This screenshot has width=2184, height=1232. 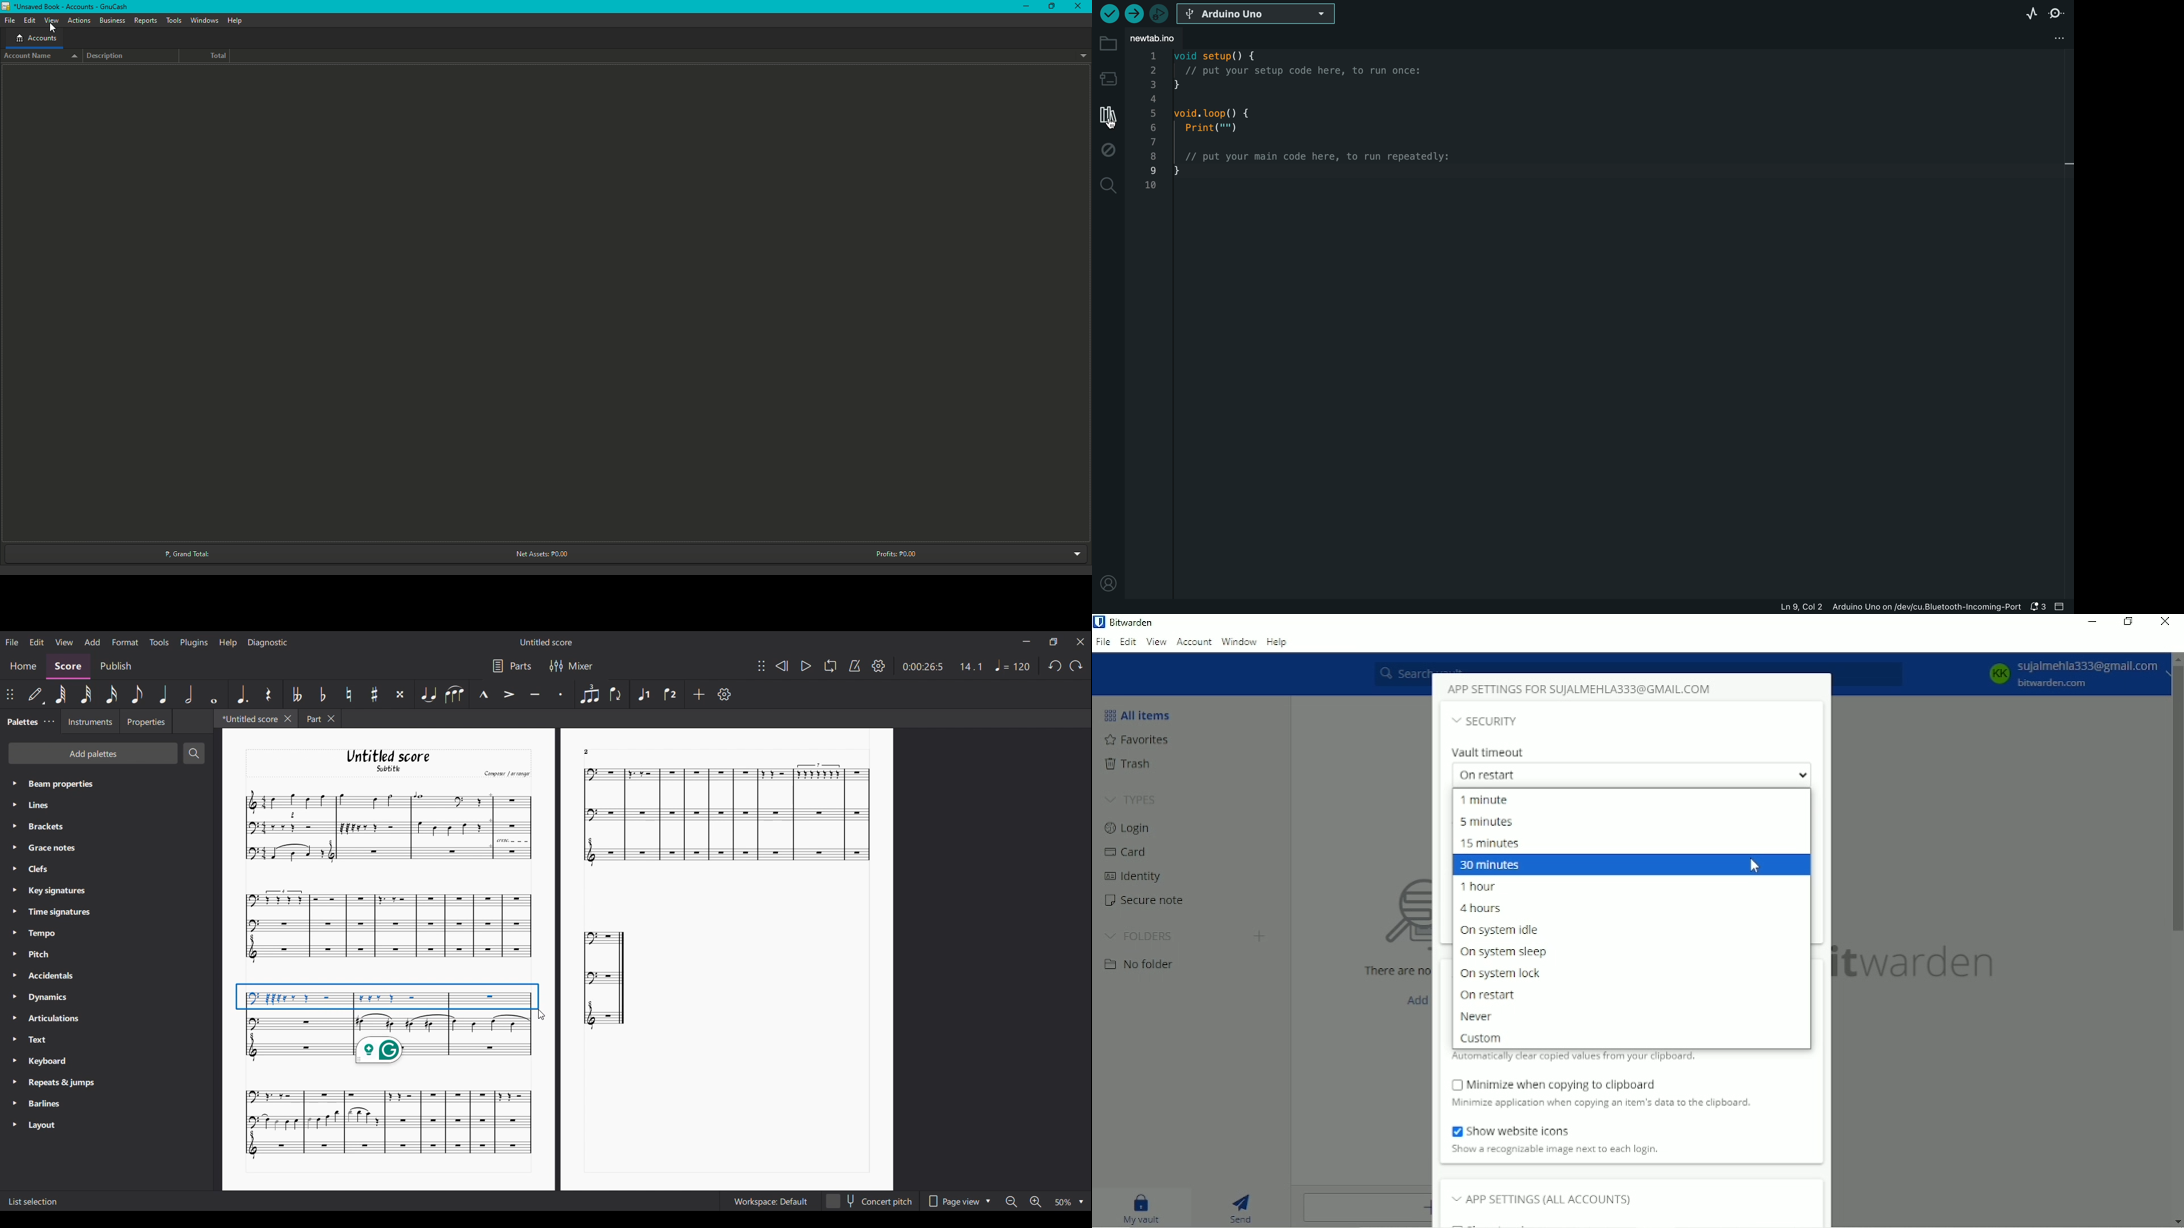 What do you see at coordinates (1412, 999) in the screenshot?
I see `Add item ` at bounding box center [1412, 999].